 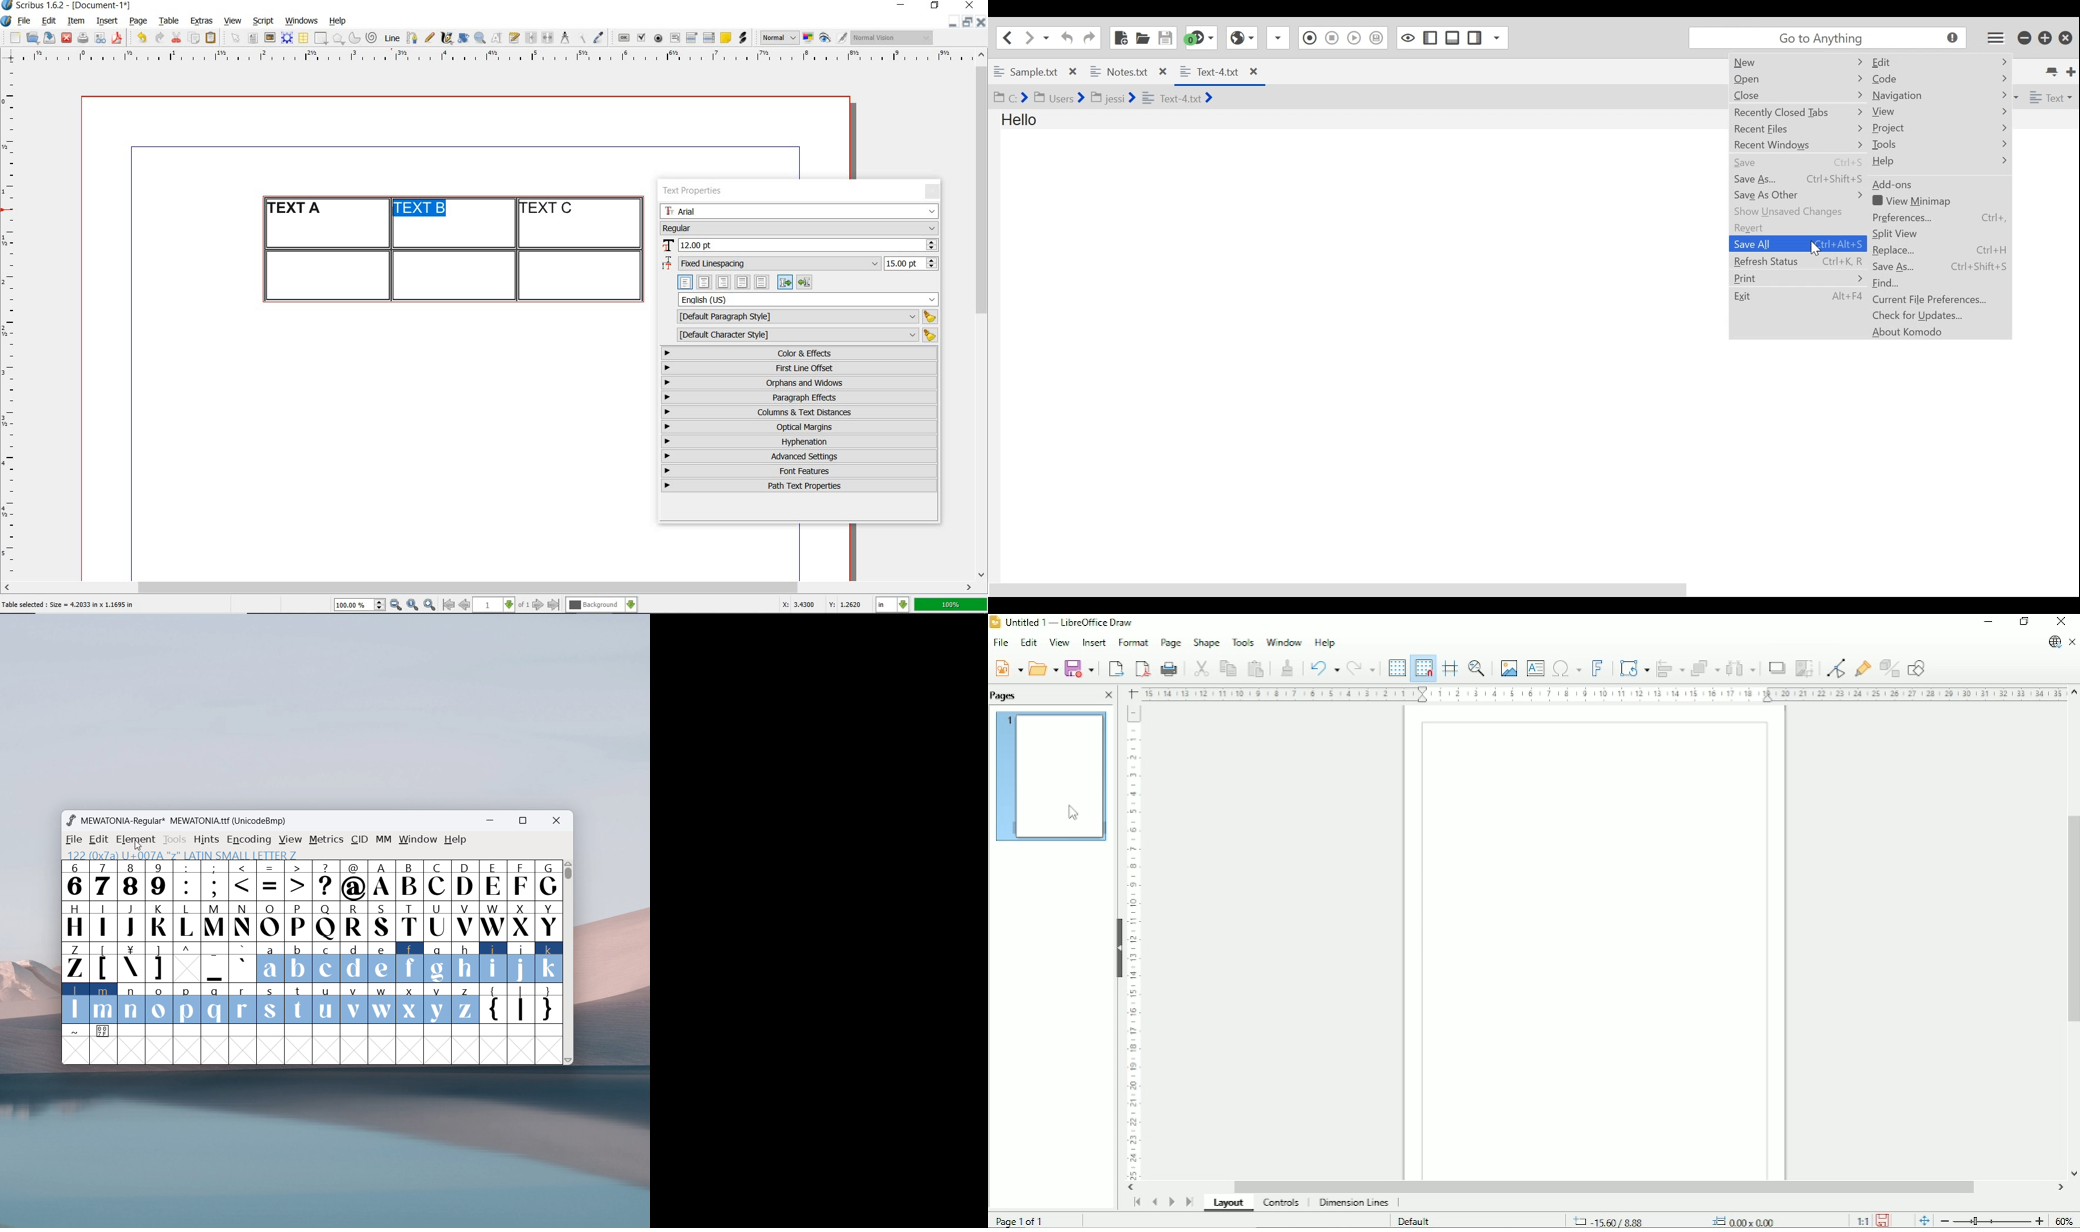 I want to click on select the current unit, so click(x=893, y=605).